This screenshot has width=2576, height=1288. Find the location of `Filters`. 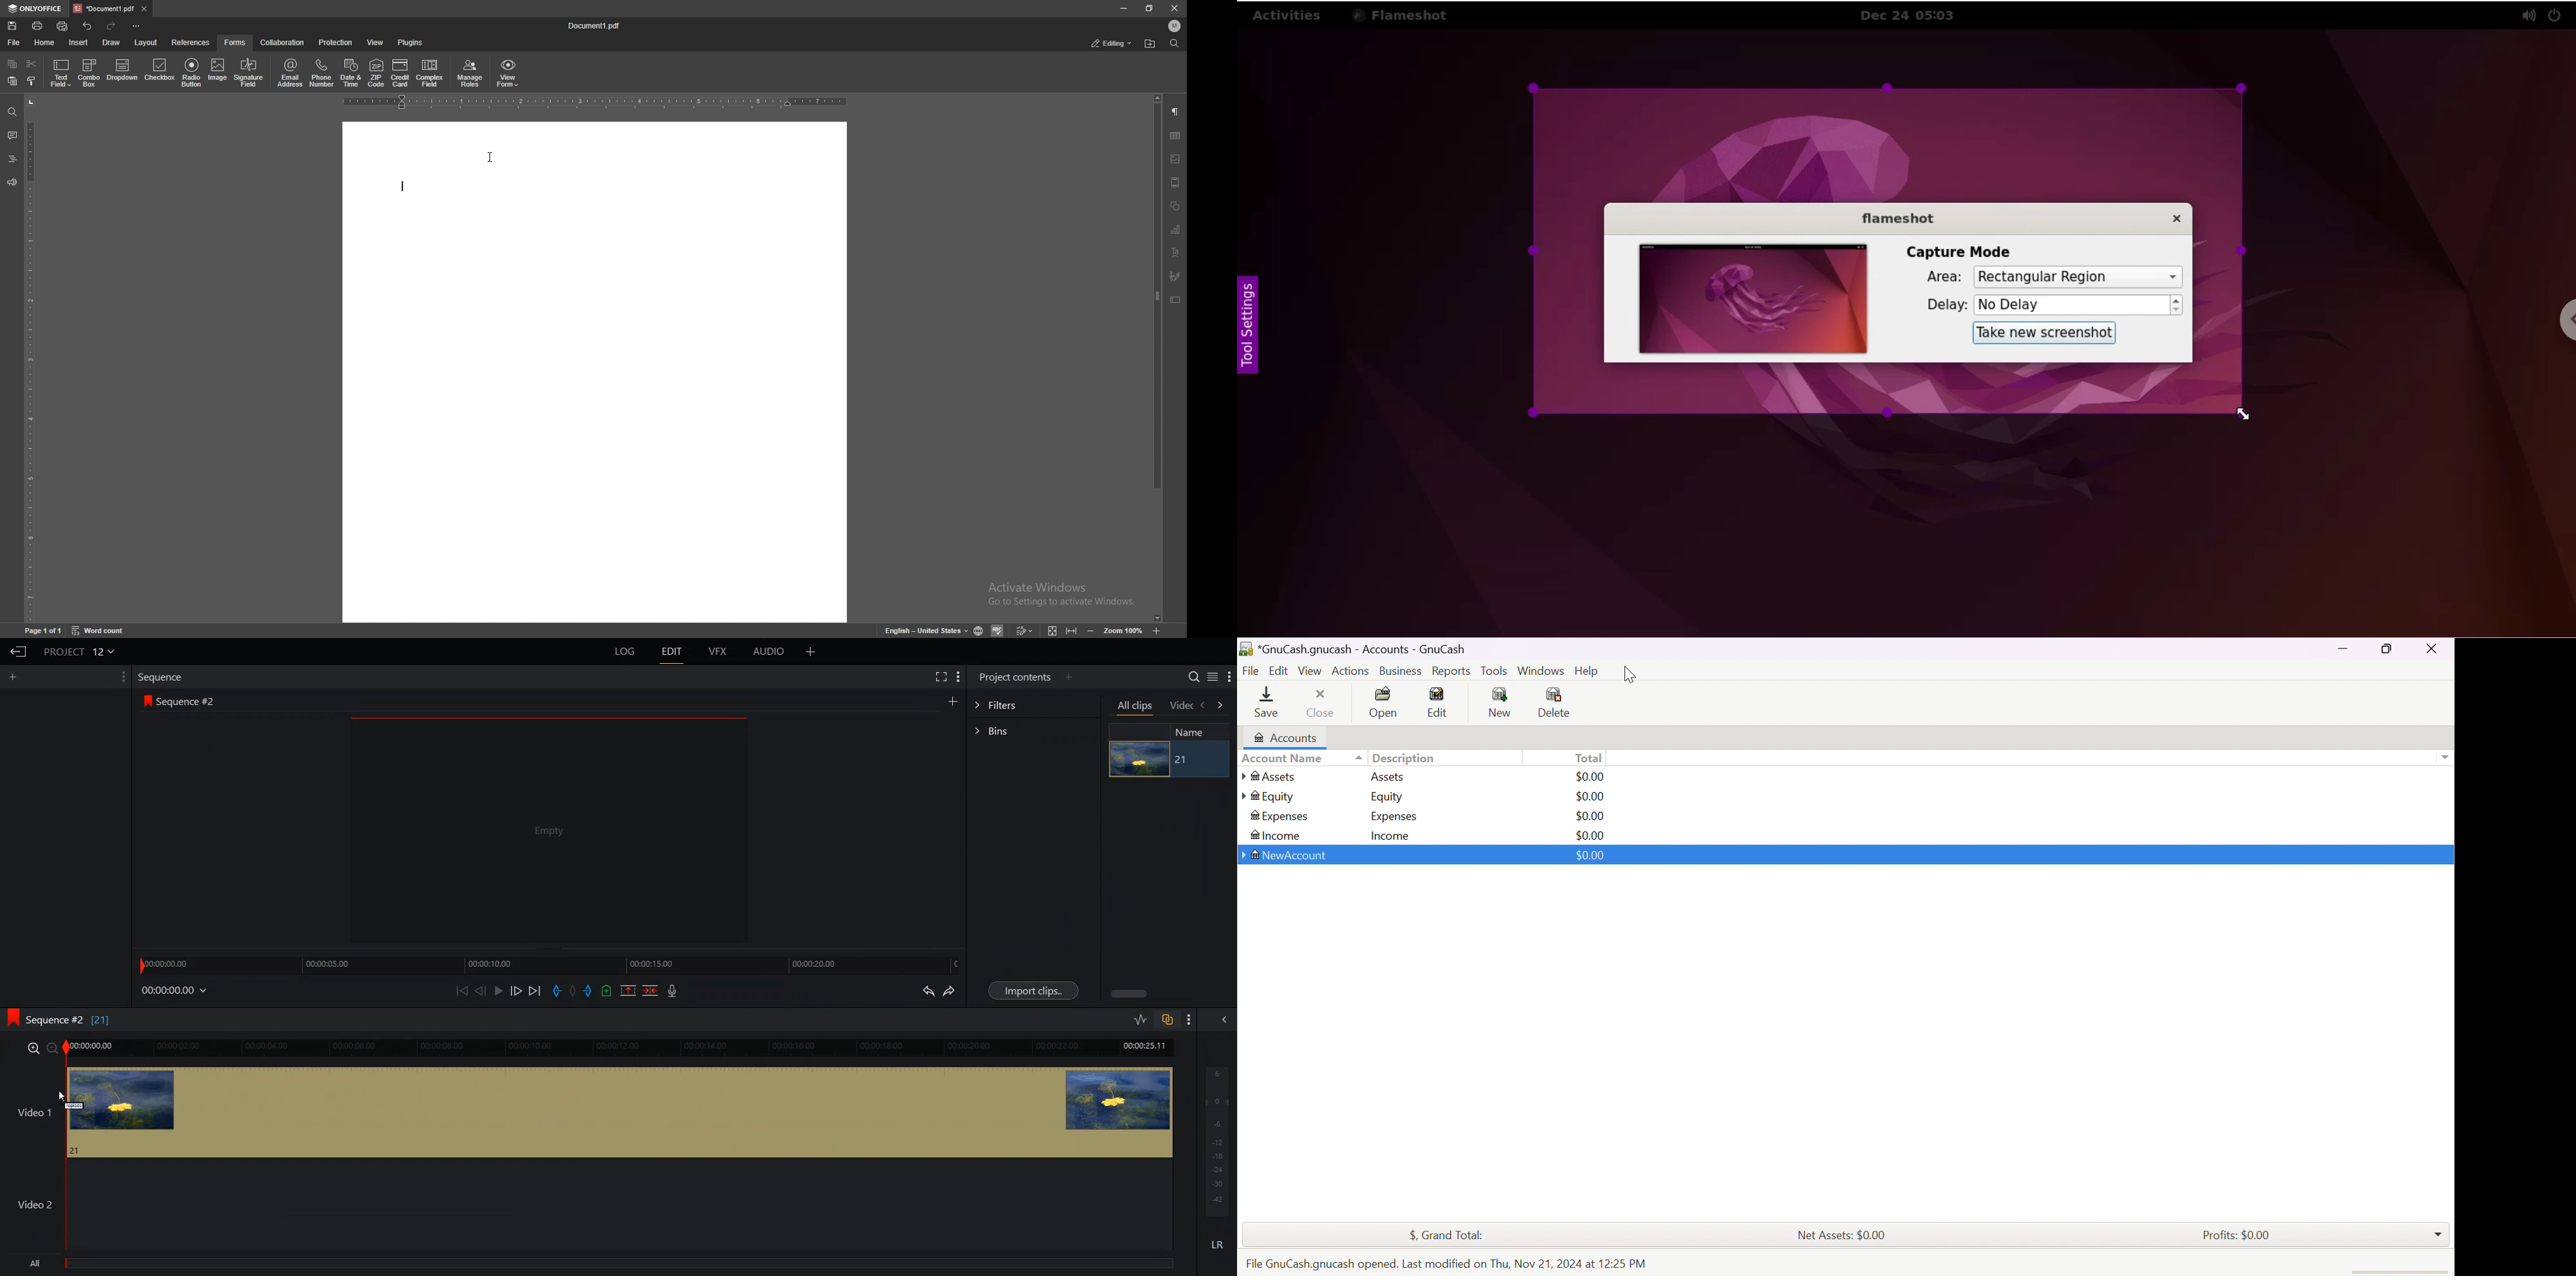

Filters is located at coordinates (1033, 704).